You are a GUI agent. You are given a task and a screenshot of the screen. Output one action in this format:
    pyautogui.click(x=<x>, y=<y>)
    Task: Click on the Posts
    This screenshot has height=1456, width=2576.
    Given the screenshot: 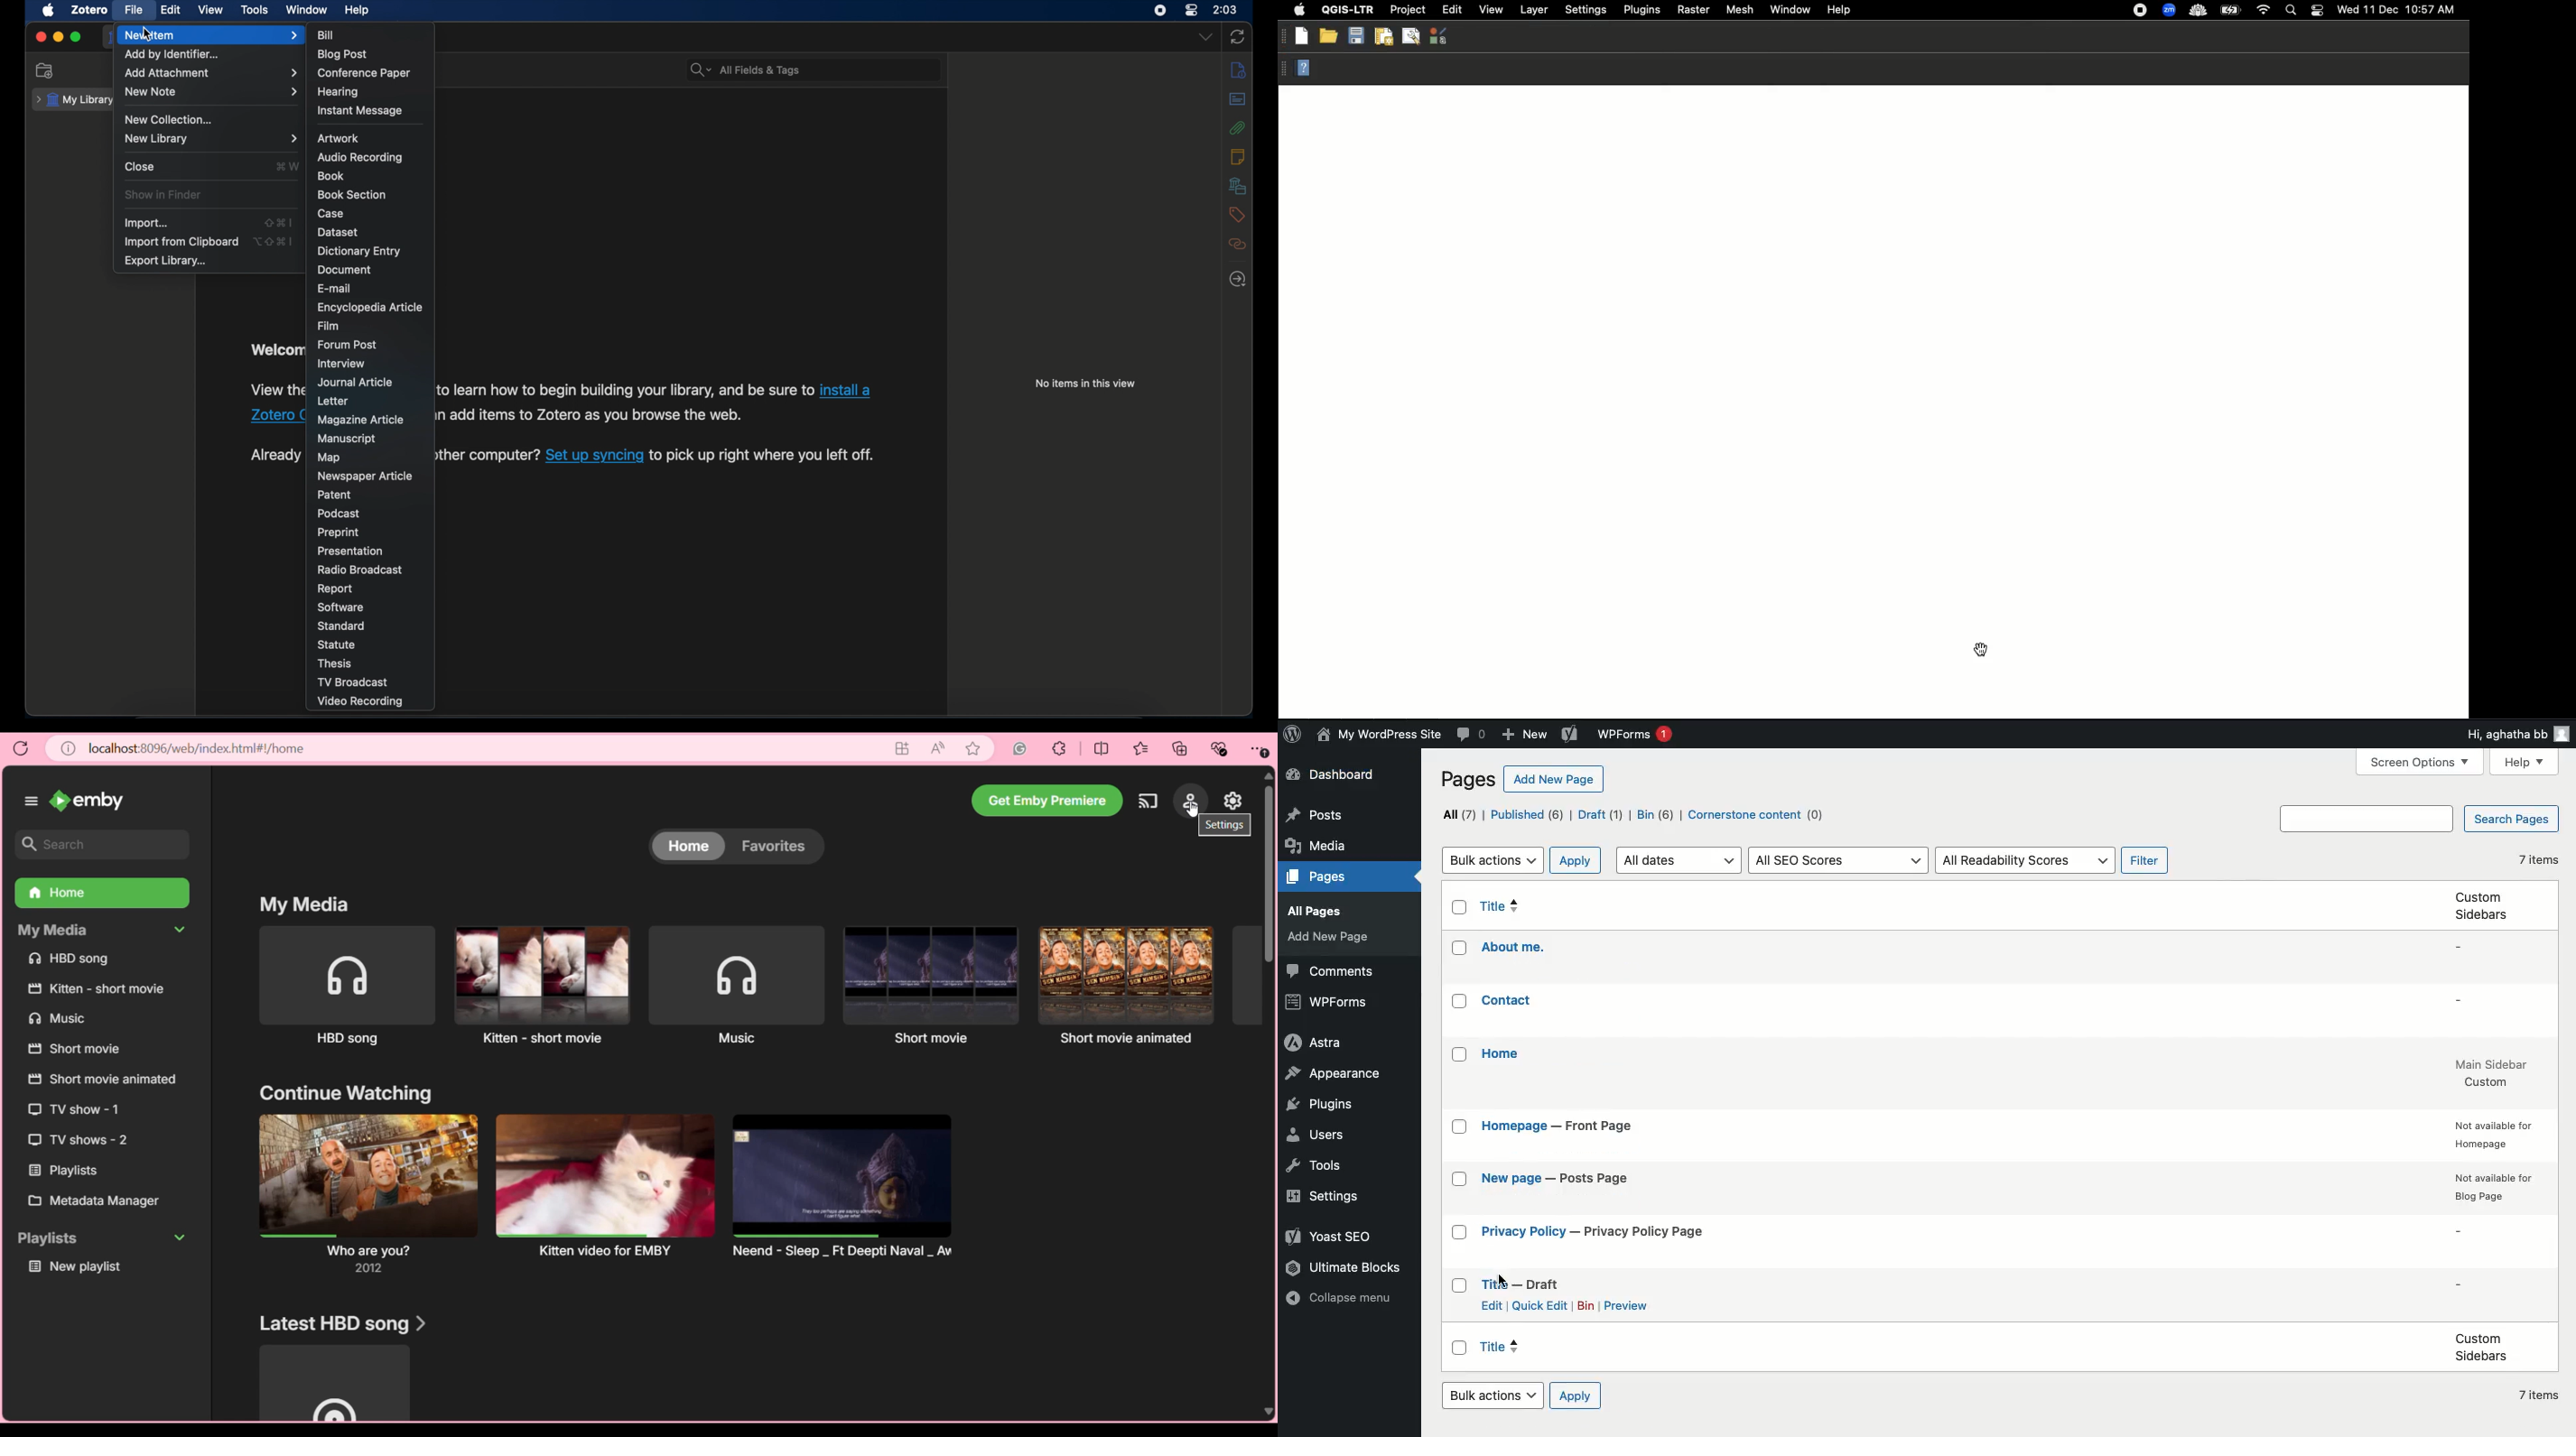 What is the action you would take?
    pyautogui.click(x=1313, y=816)
    